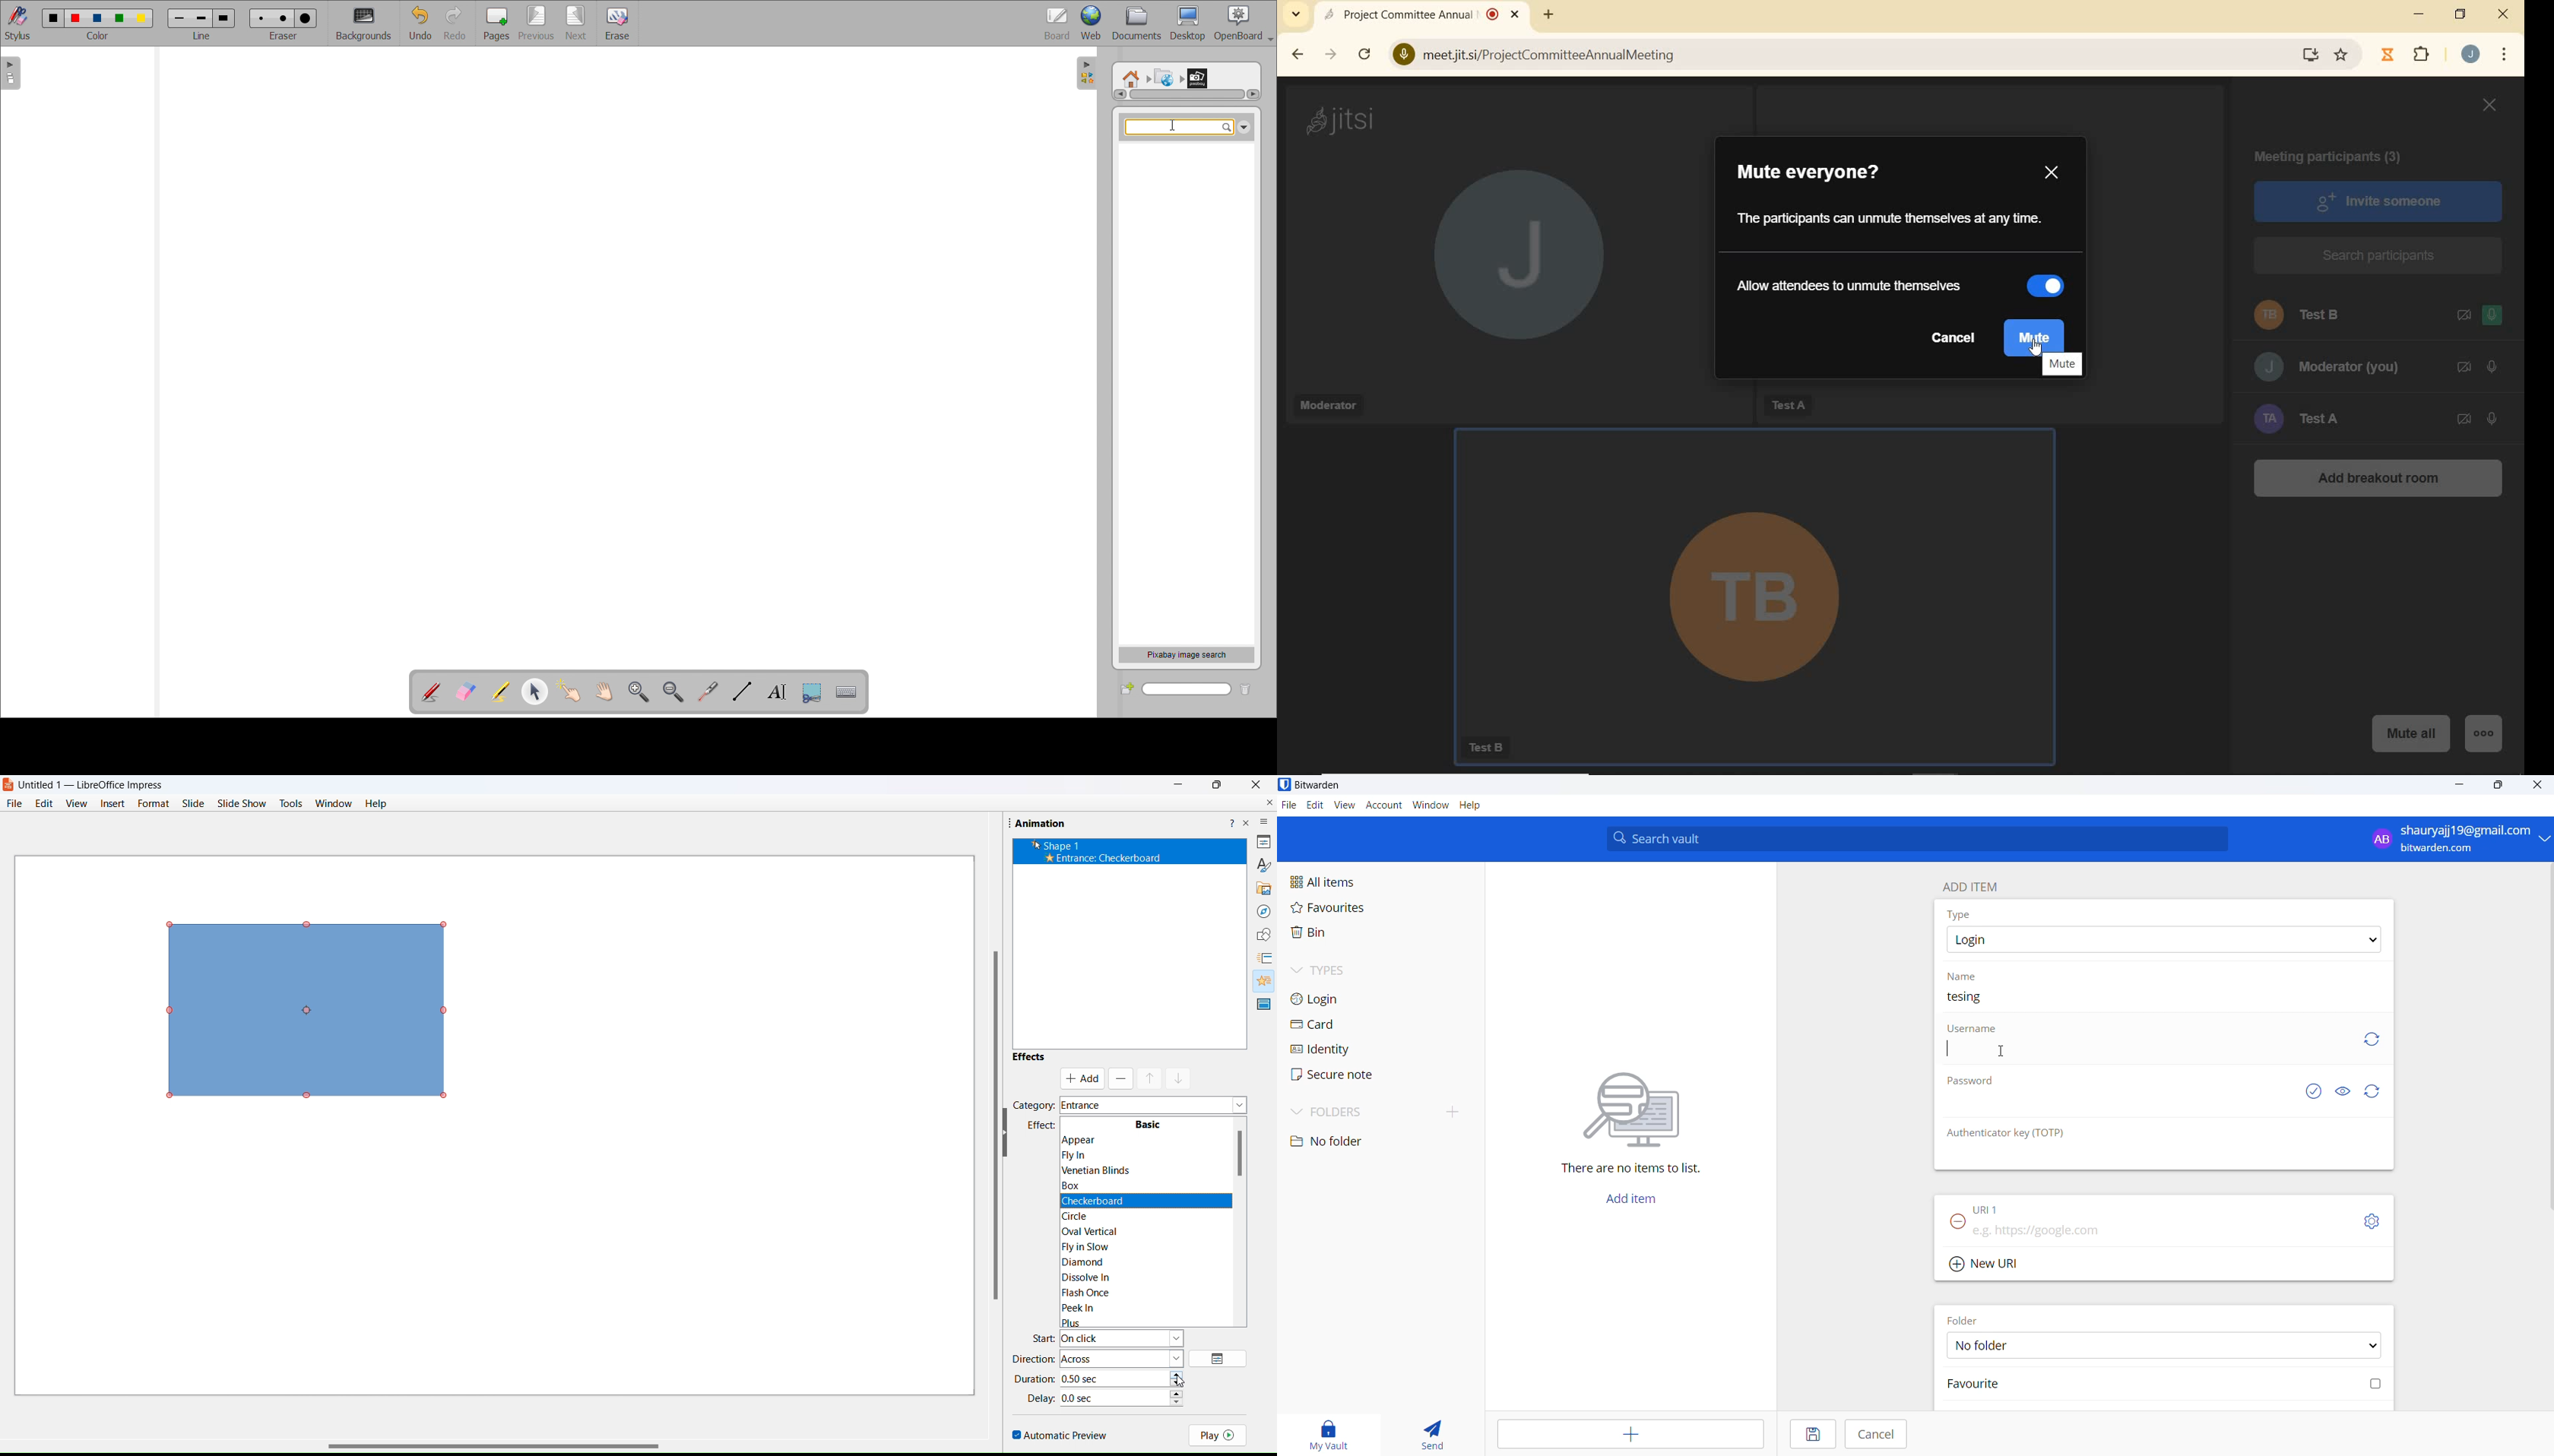  What do you see at coordinates (1965, 975) in the screenshot?
I see `Name` at bounding box center [1965, 975].